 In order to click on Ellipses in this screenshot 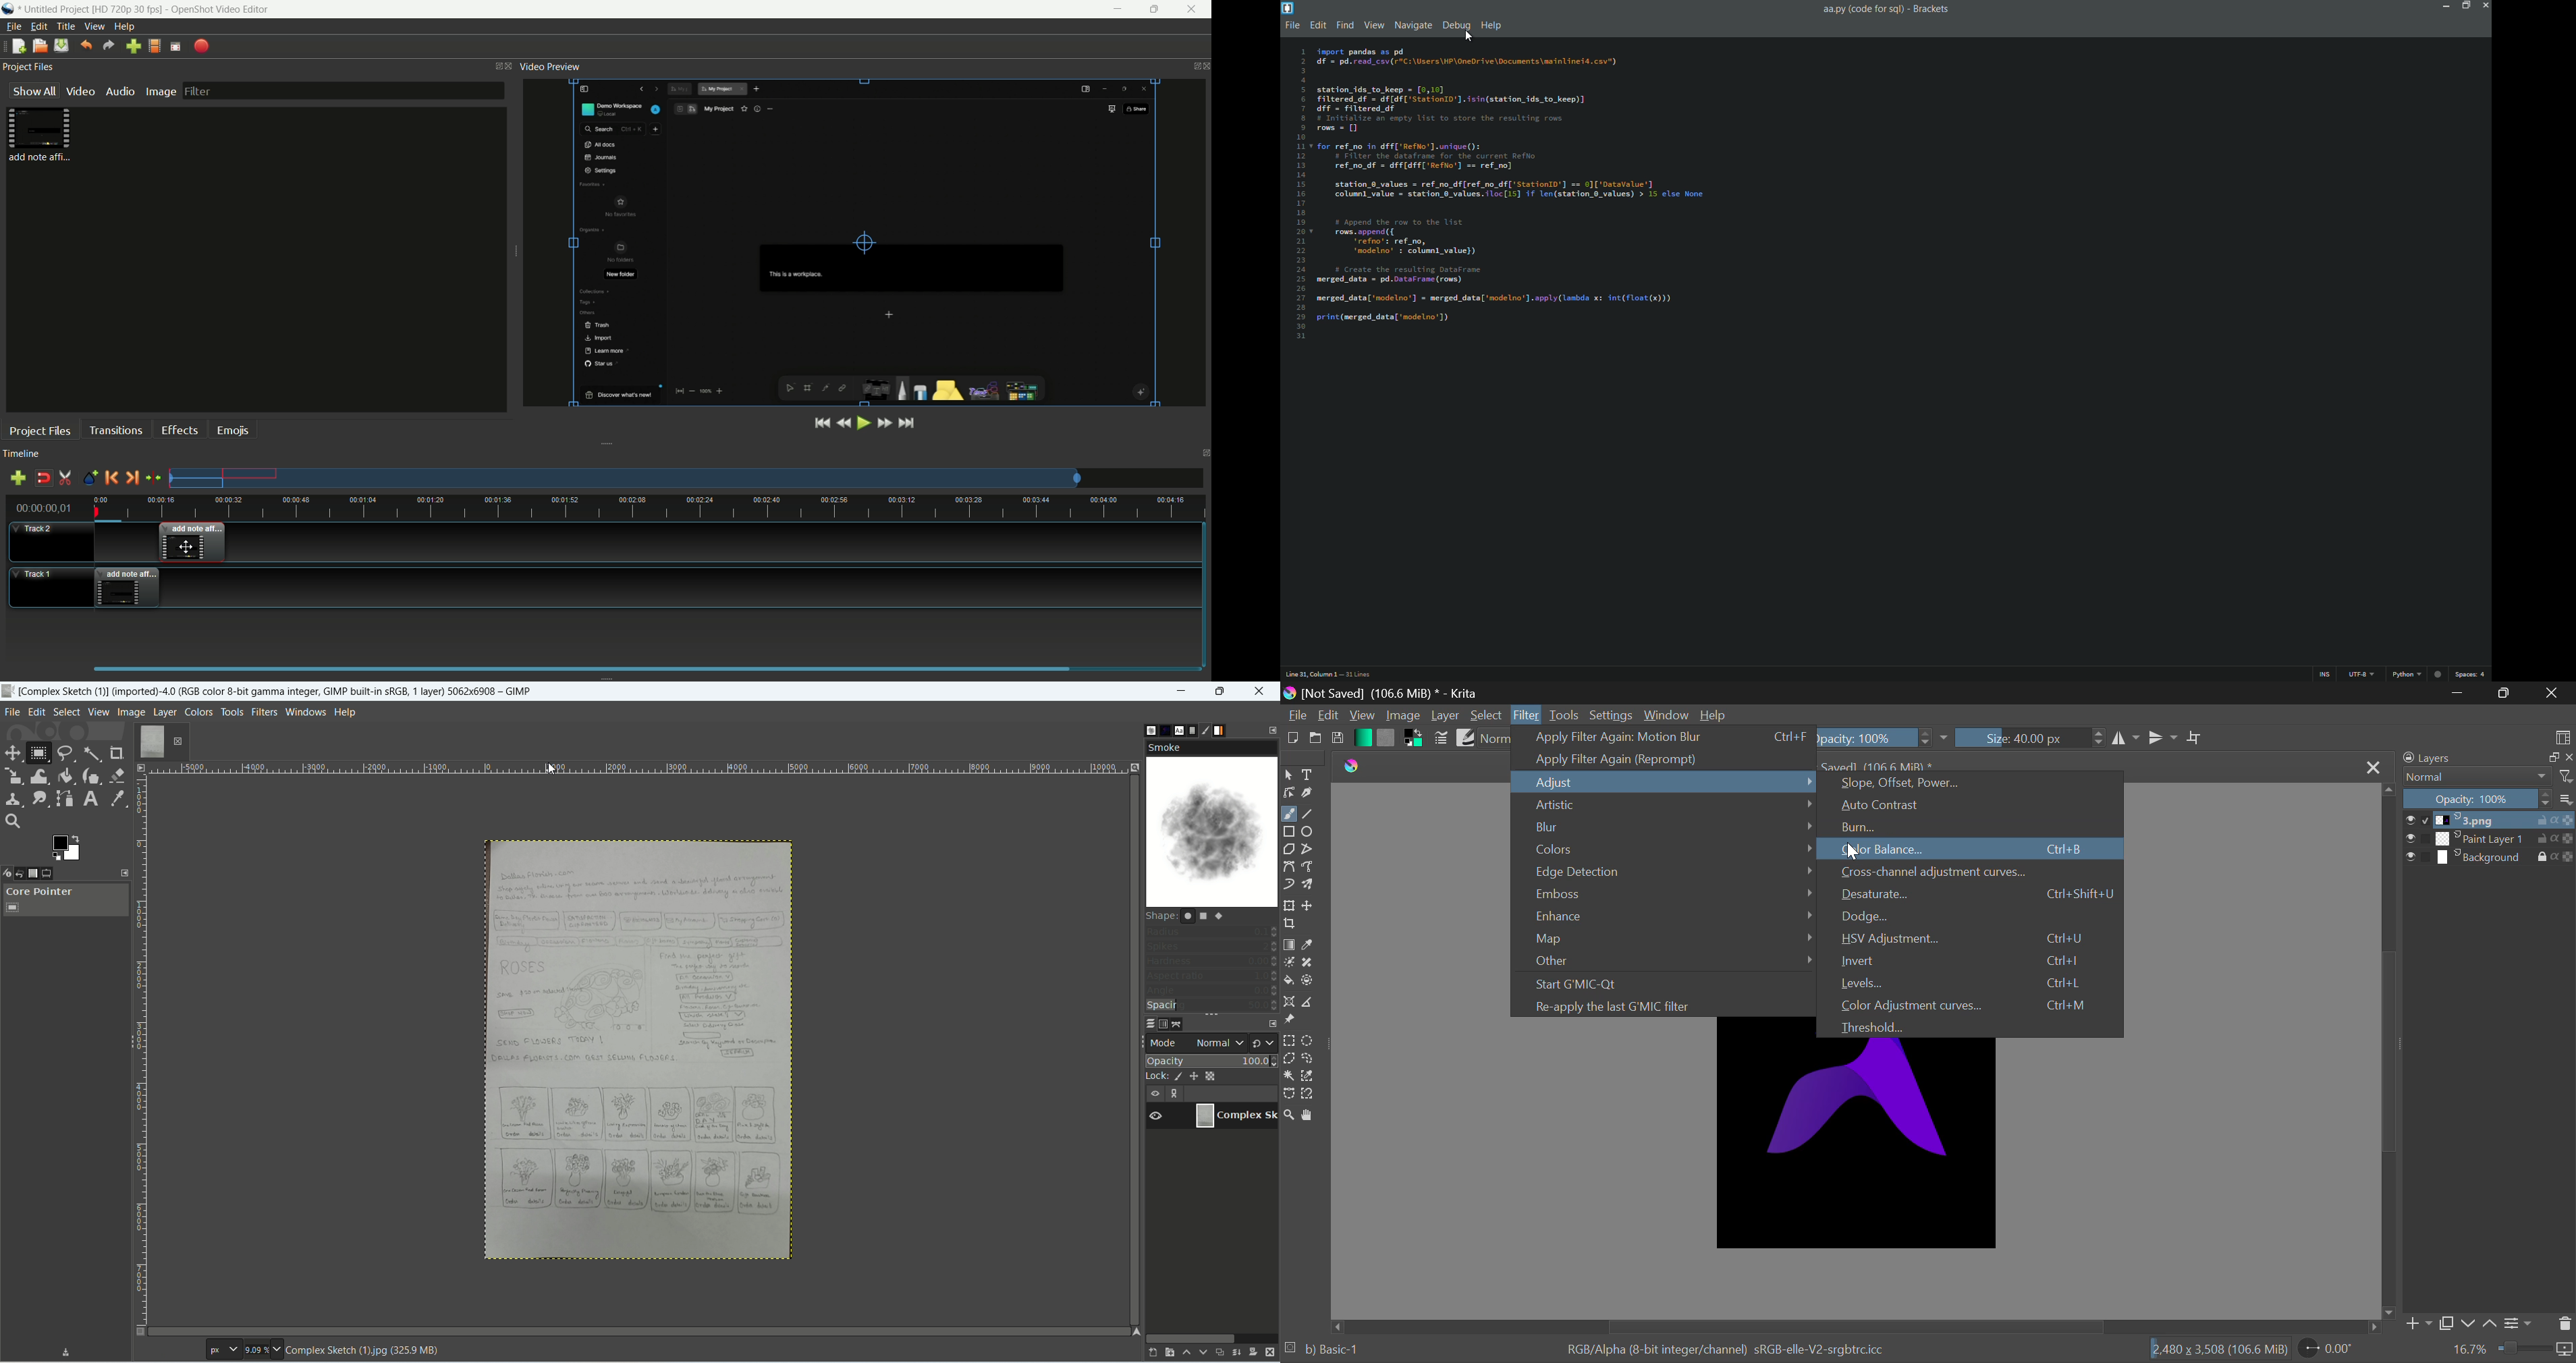, I will do `click(1310, 833)`.